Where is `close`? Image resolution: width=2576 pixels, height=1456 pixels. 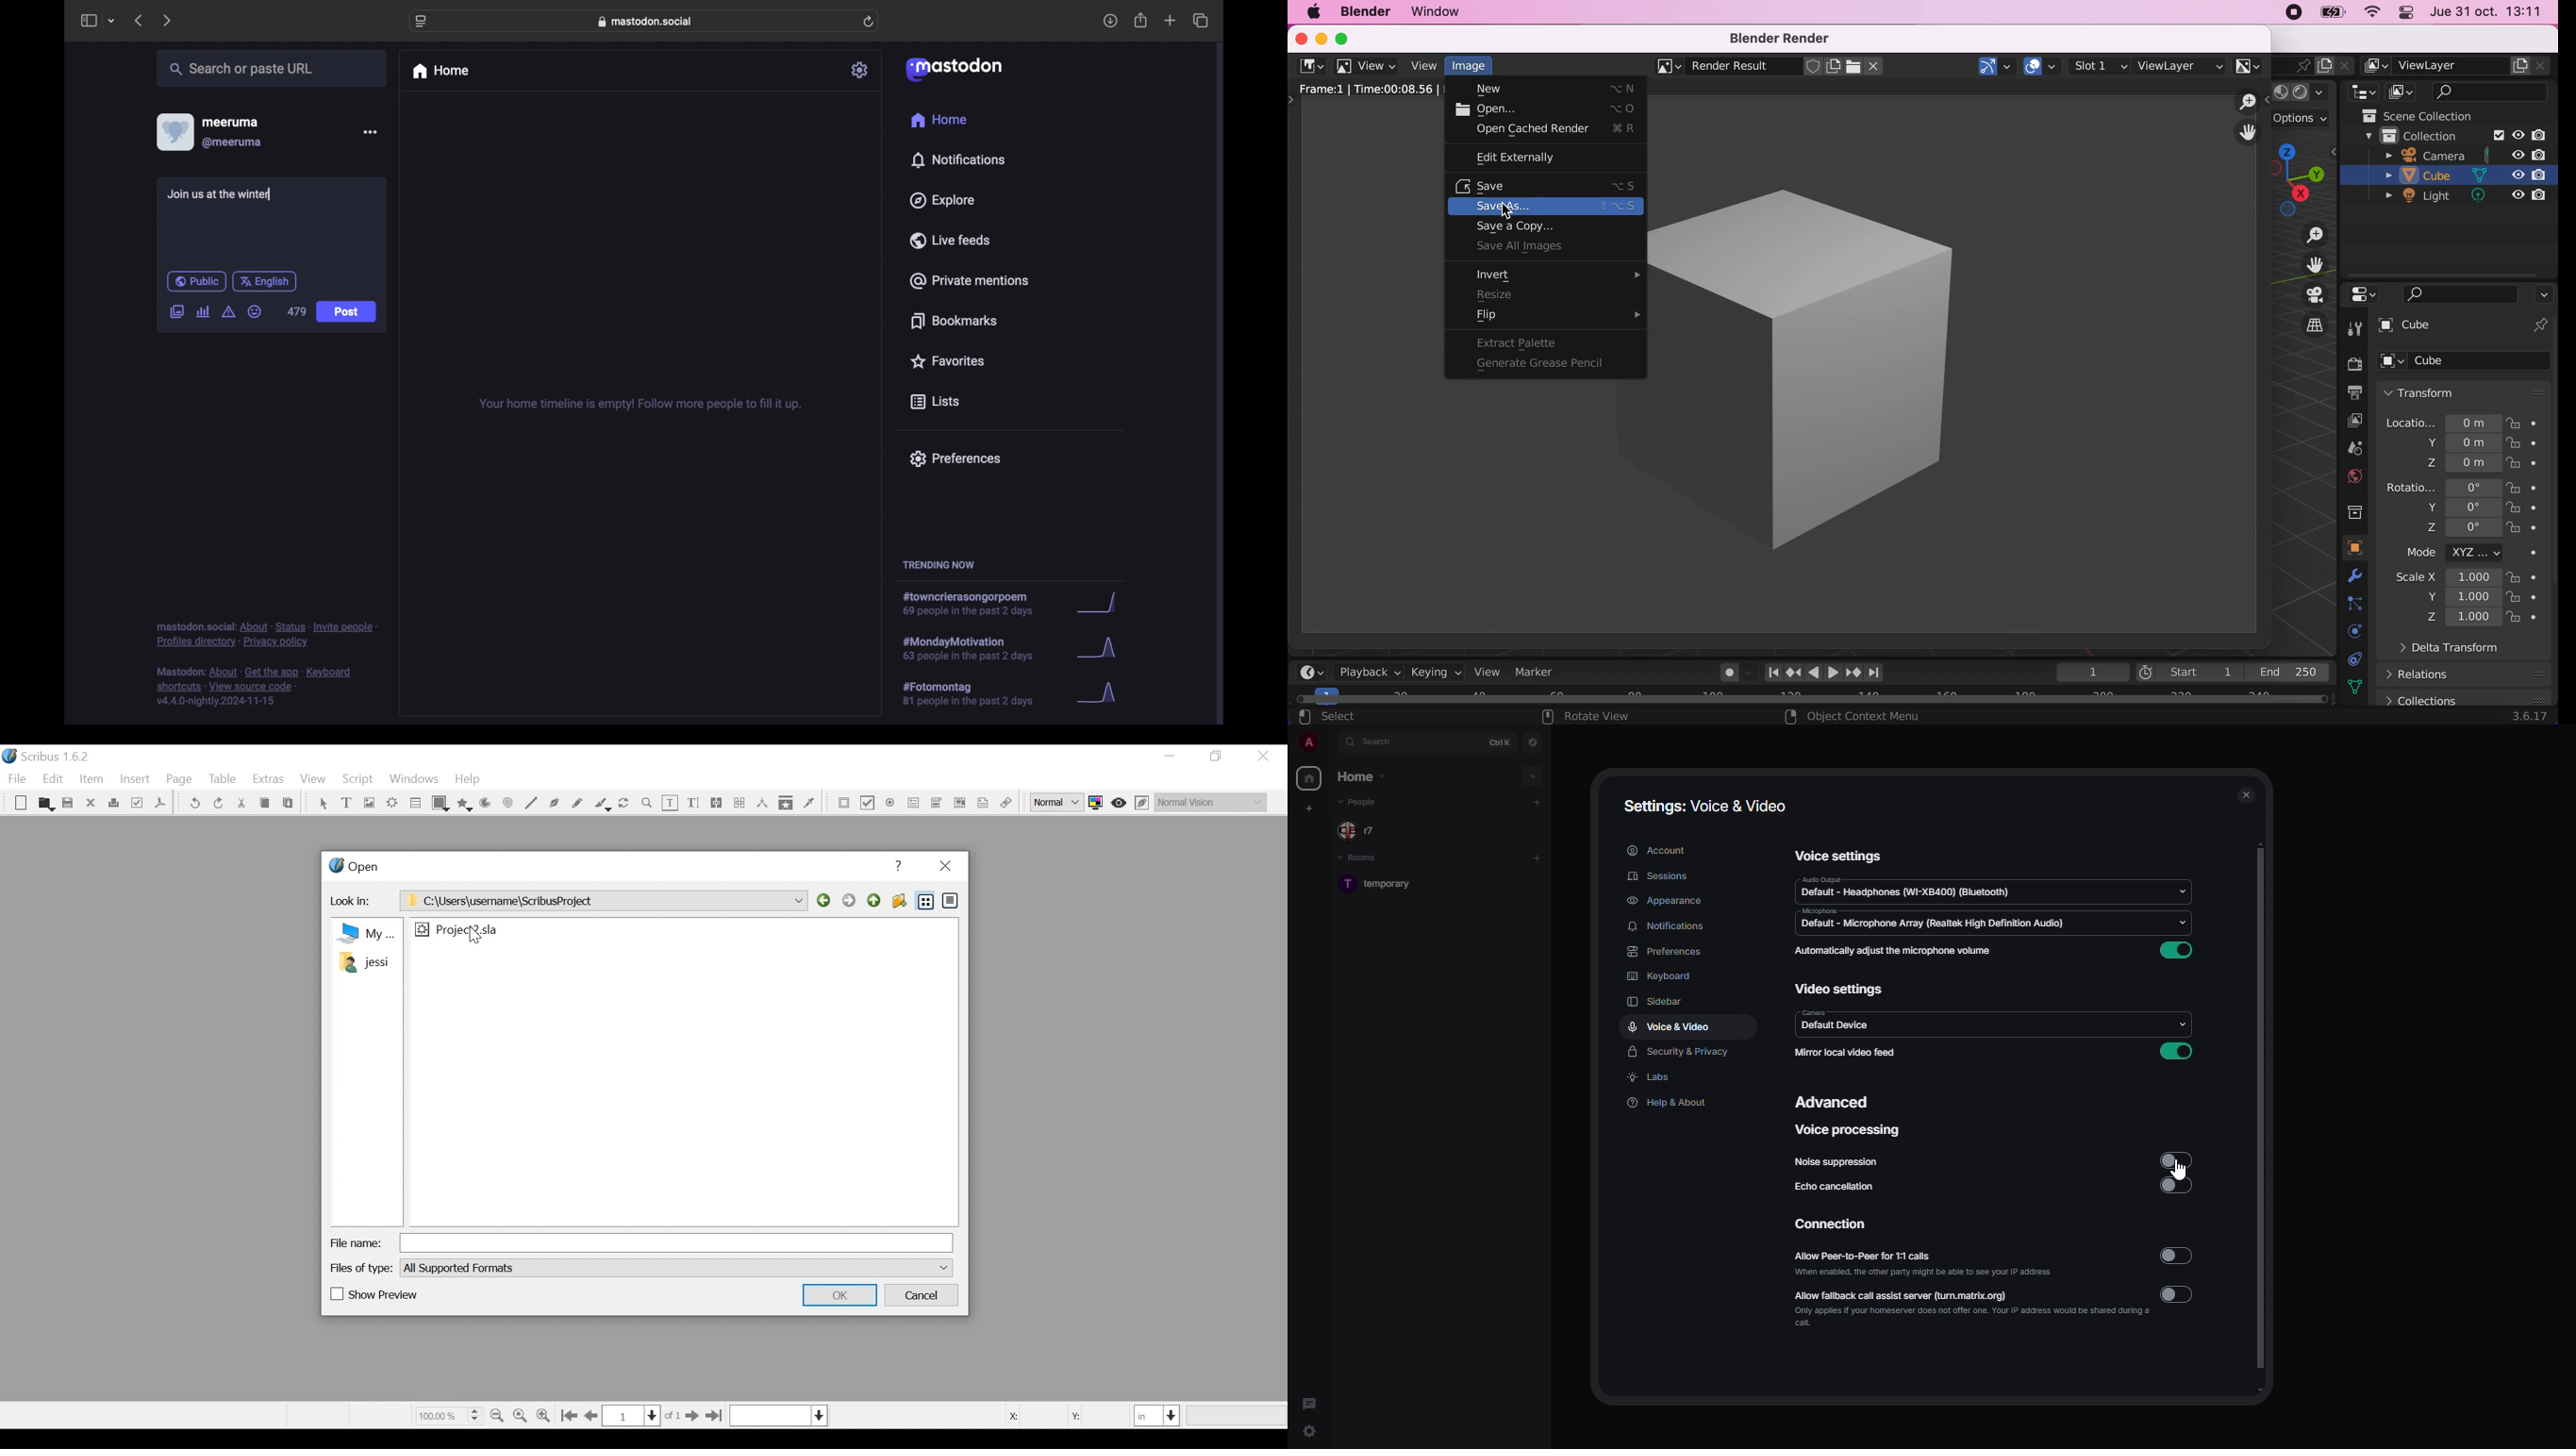 close is located at coordinates (1298, 37).